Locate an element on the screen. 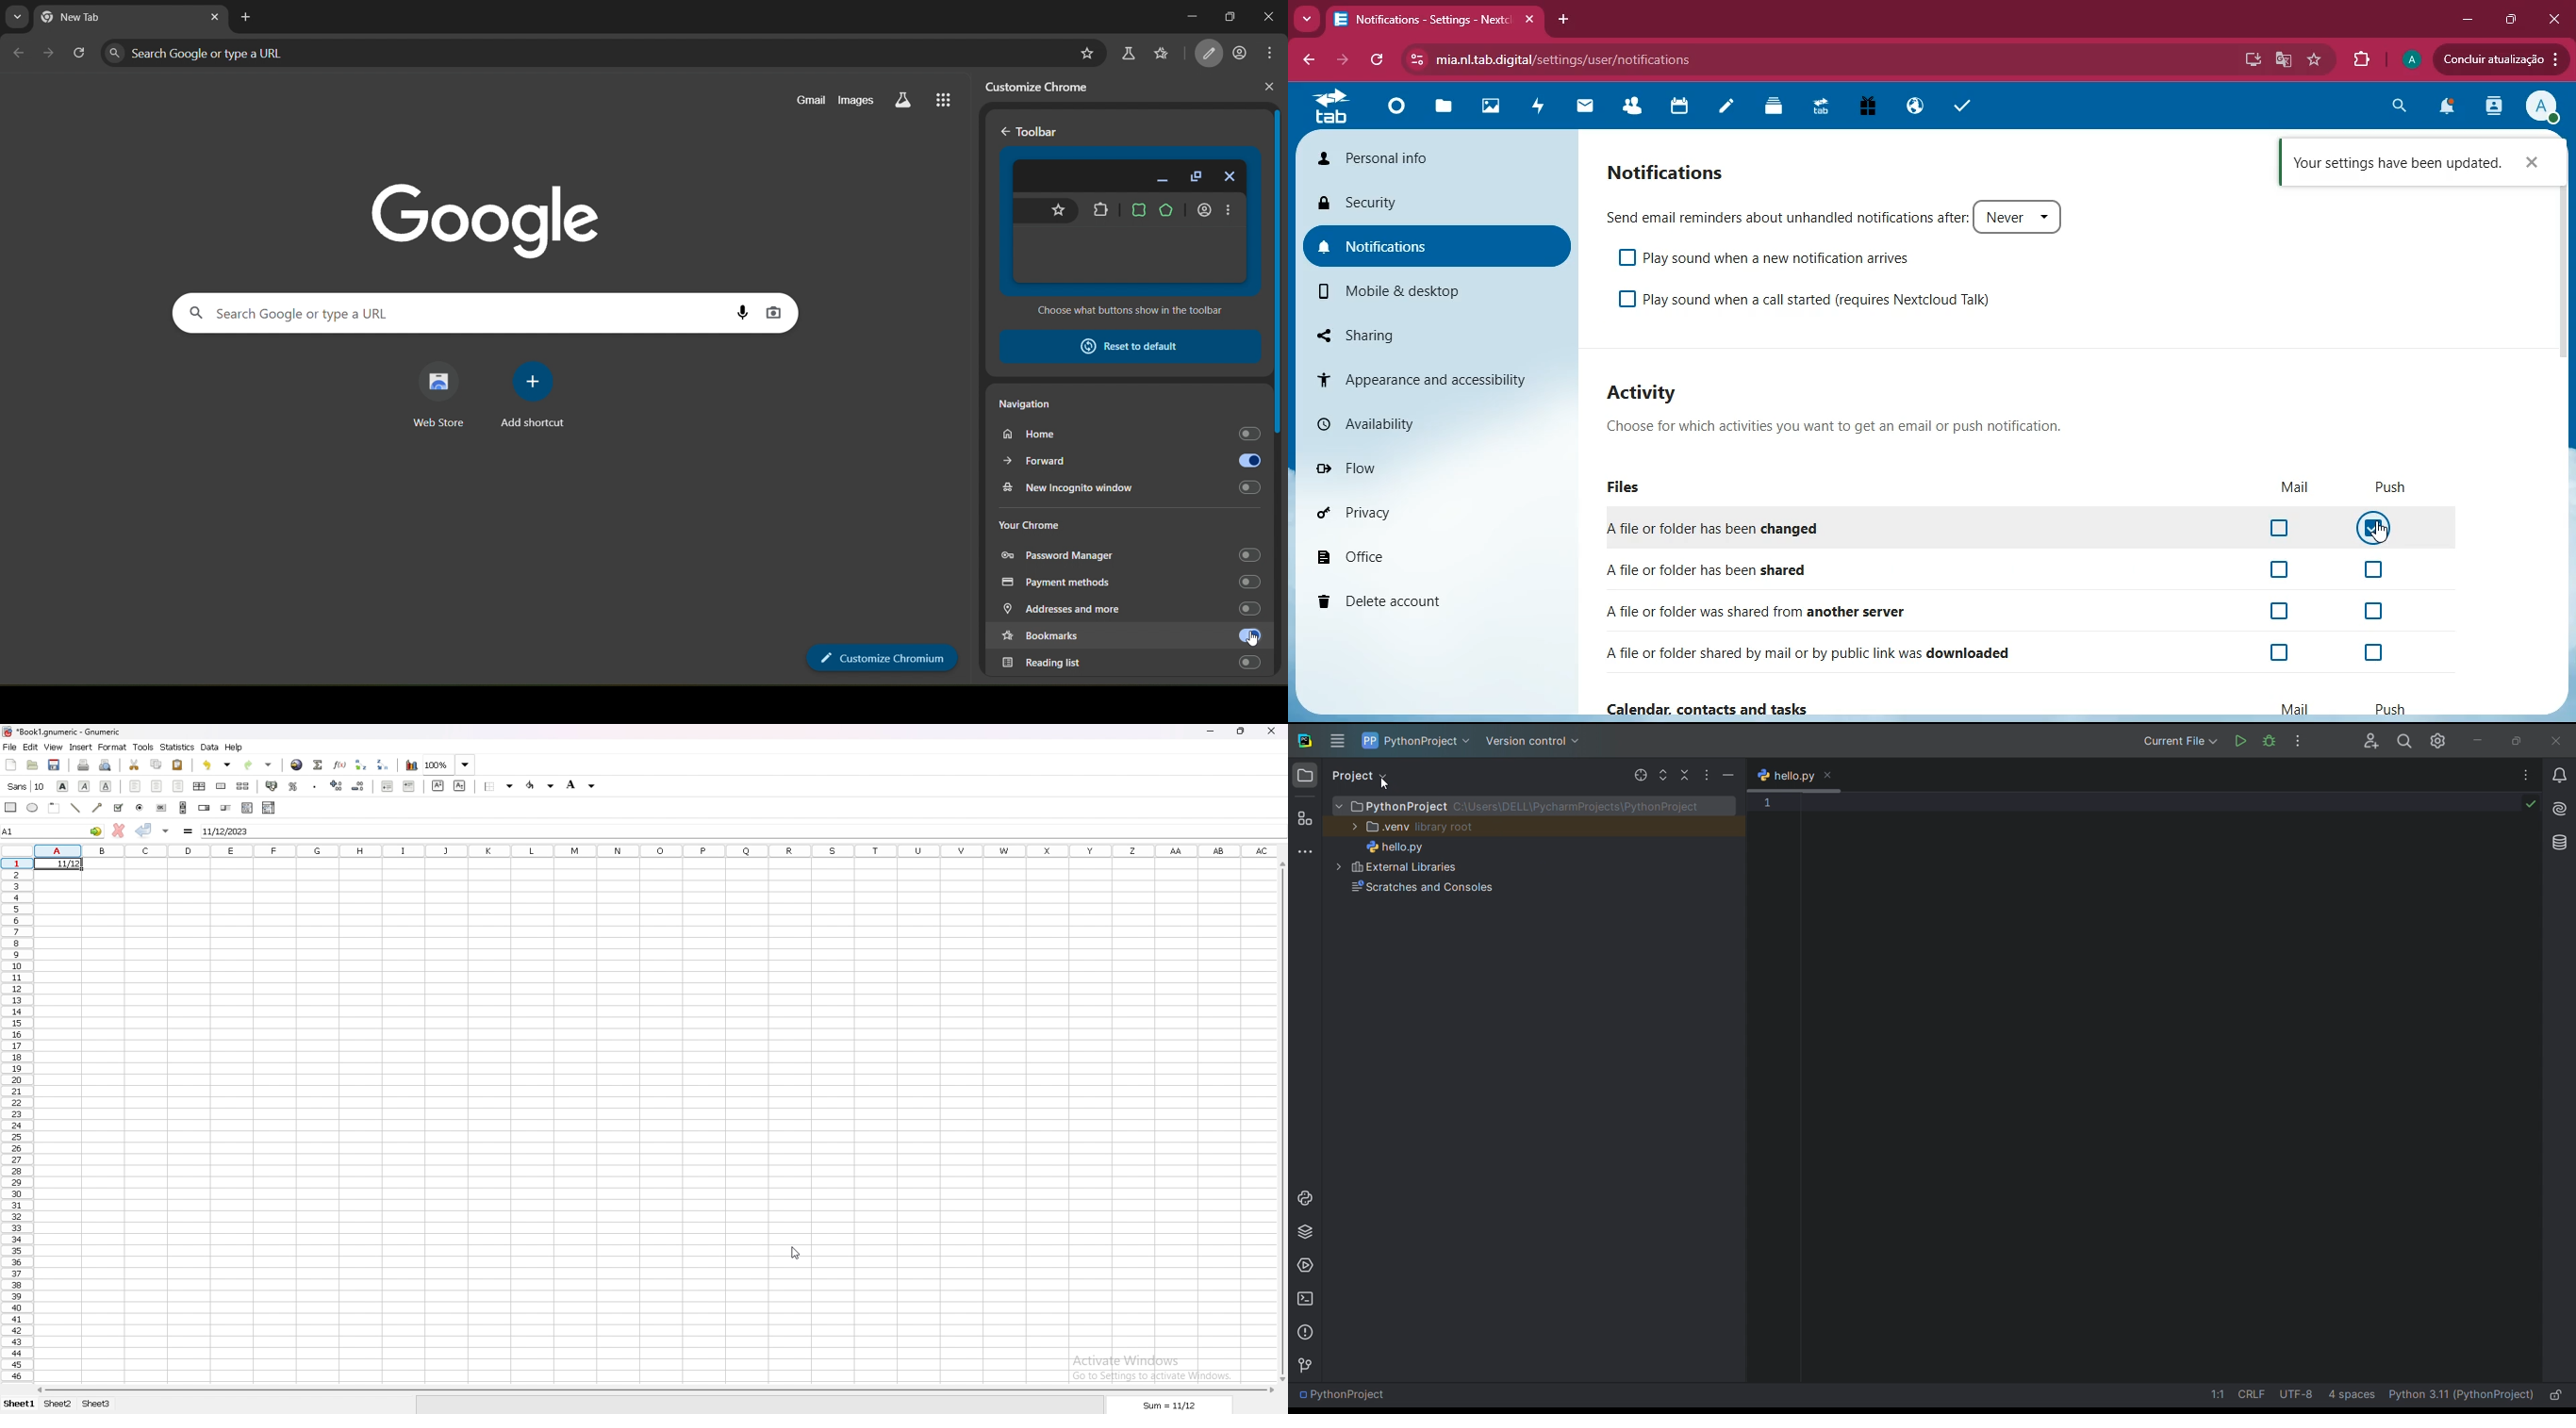 The height and width of the screenshot is (1428, 2576). summation is located at coordinates (319, 764).